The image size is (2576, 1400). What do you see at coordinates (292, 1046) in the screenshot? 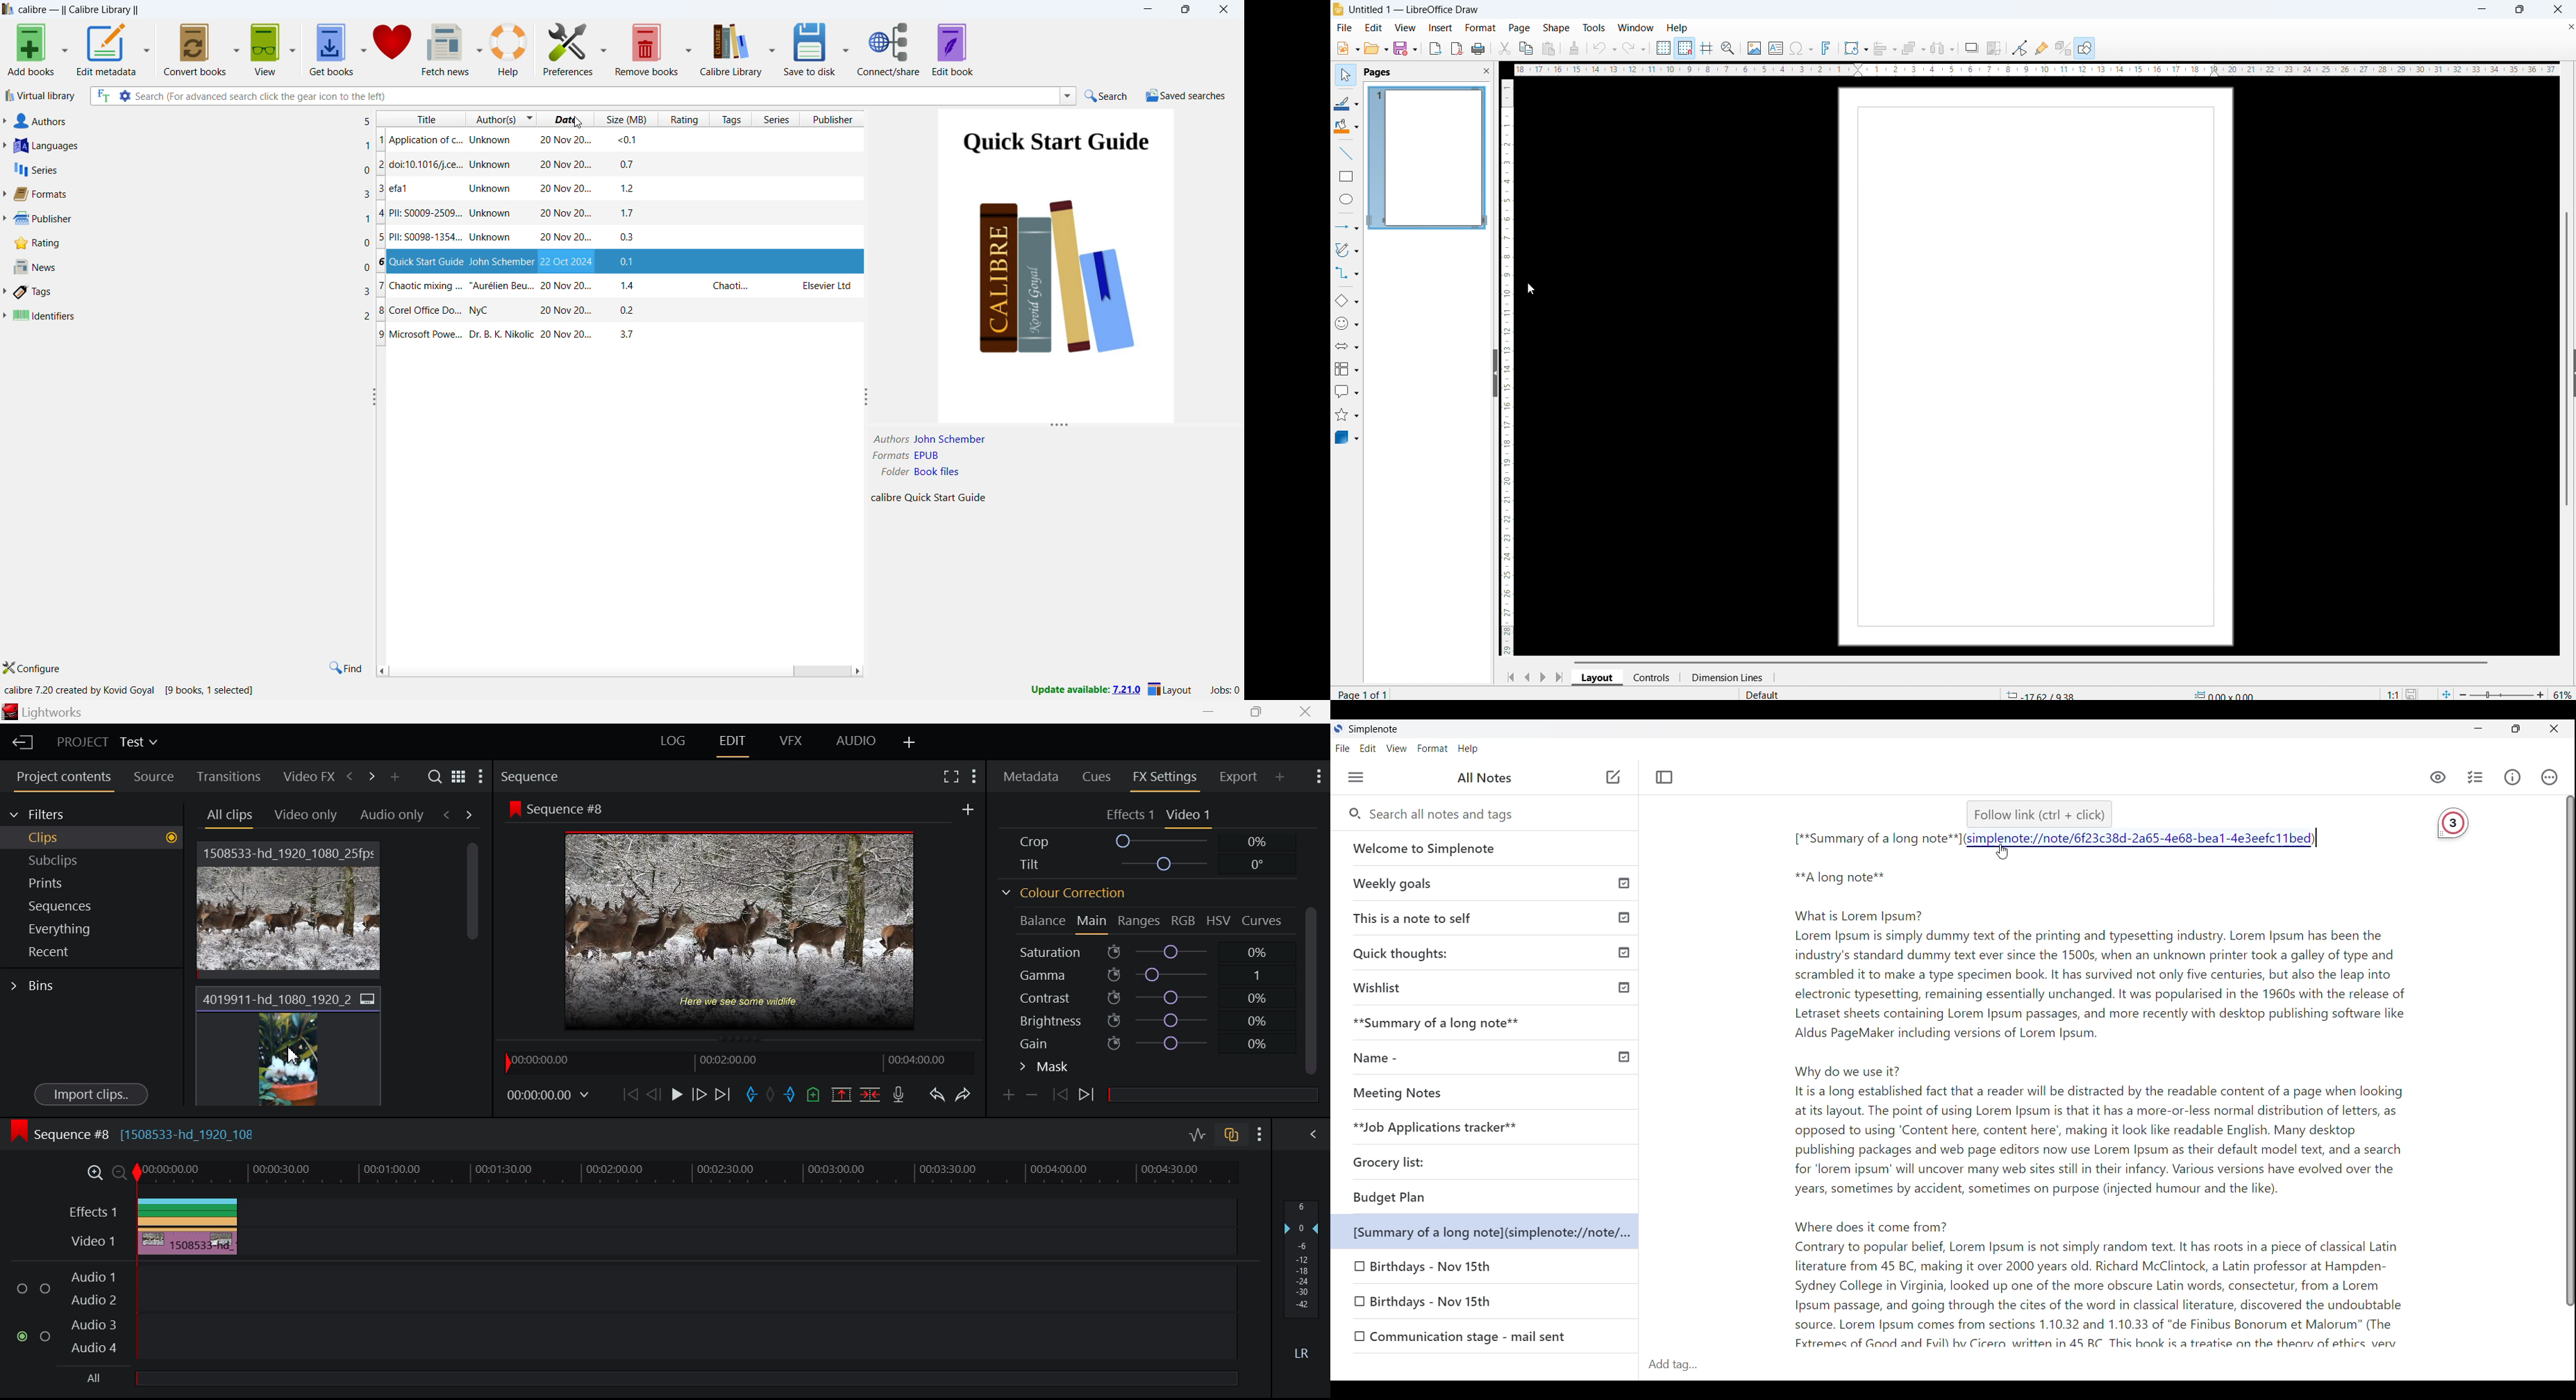
I see `Cursor on Clip 2` at bounding box center [292, 1046].